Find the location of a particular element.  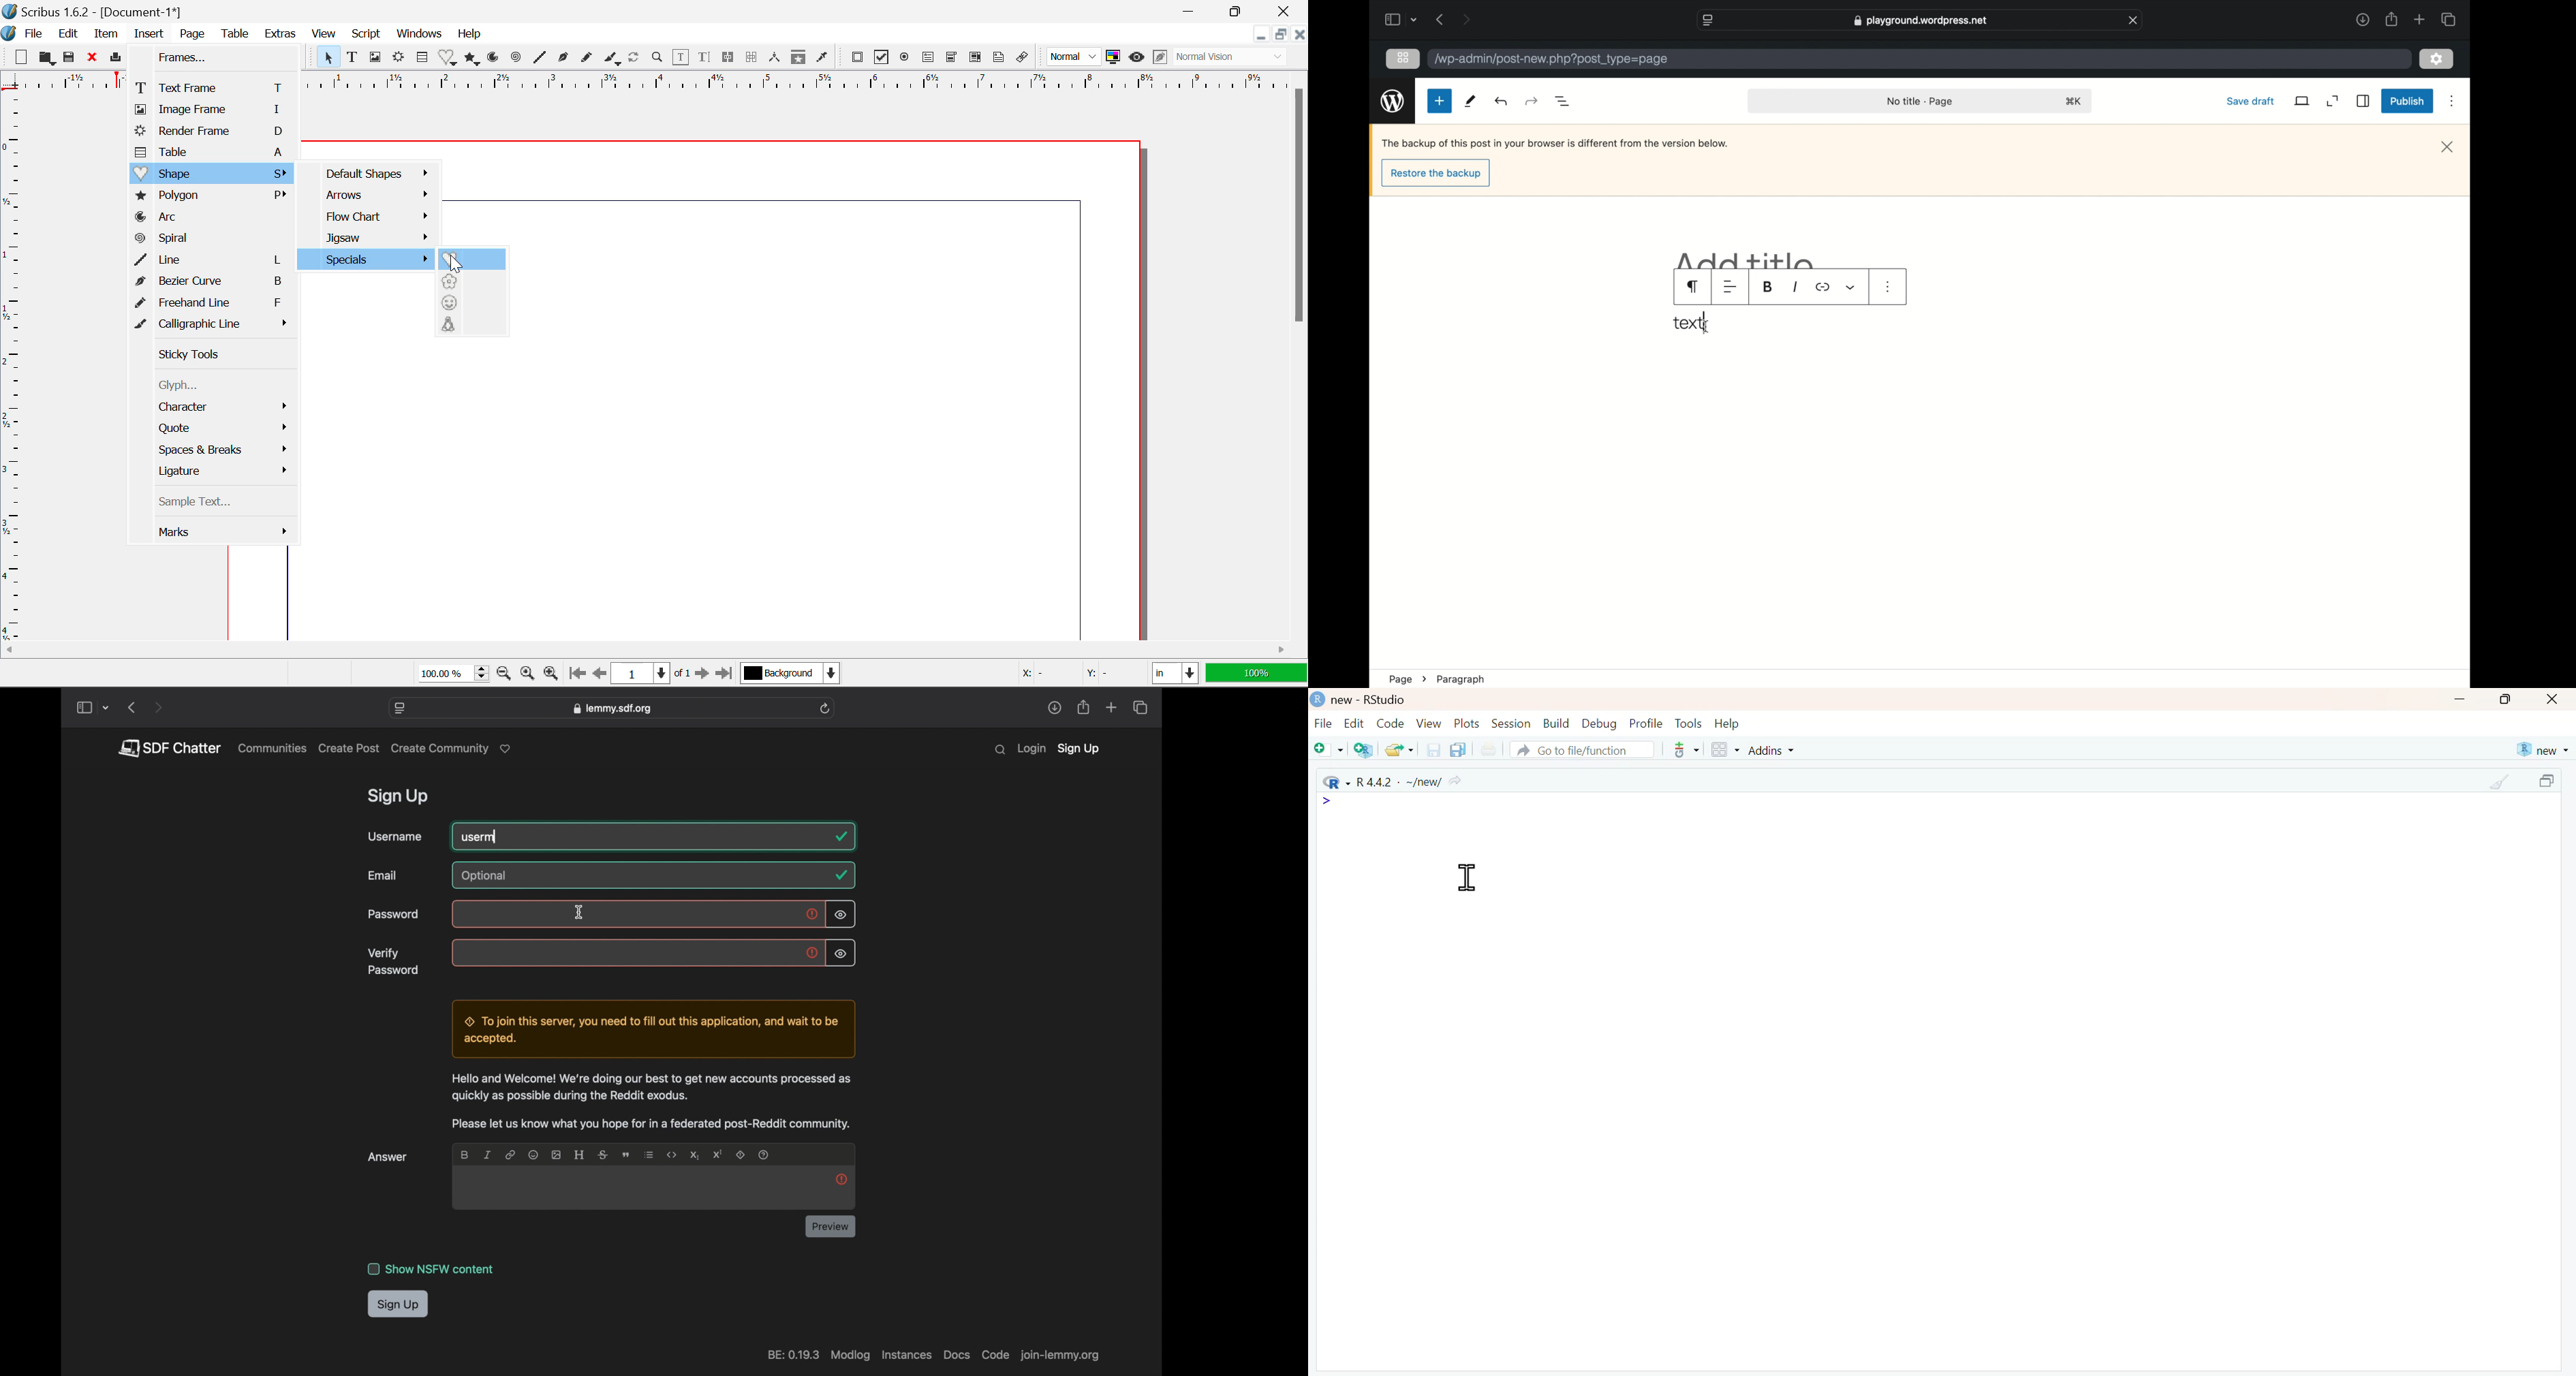

Go to file/function is located at coordinates (1581, 749).